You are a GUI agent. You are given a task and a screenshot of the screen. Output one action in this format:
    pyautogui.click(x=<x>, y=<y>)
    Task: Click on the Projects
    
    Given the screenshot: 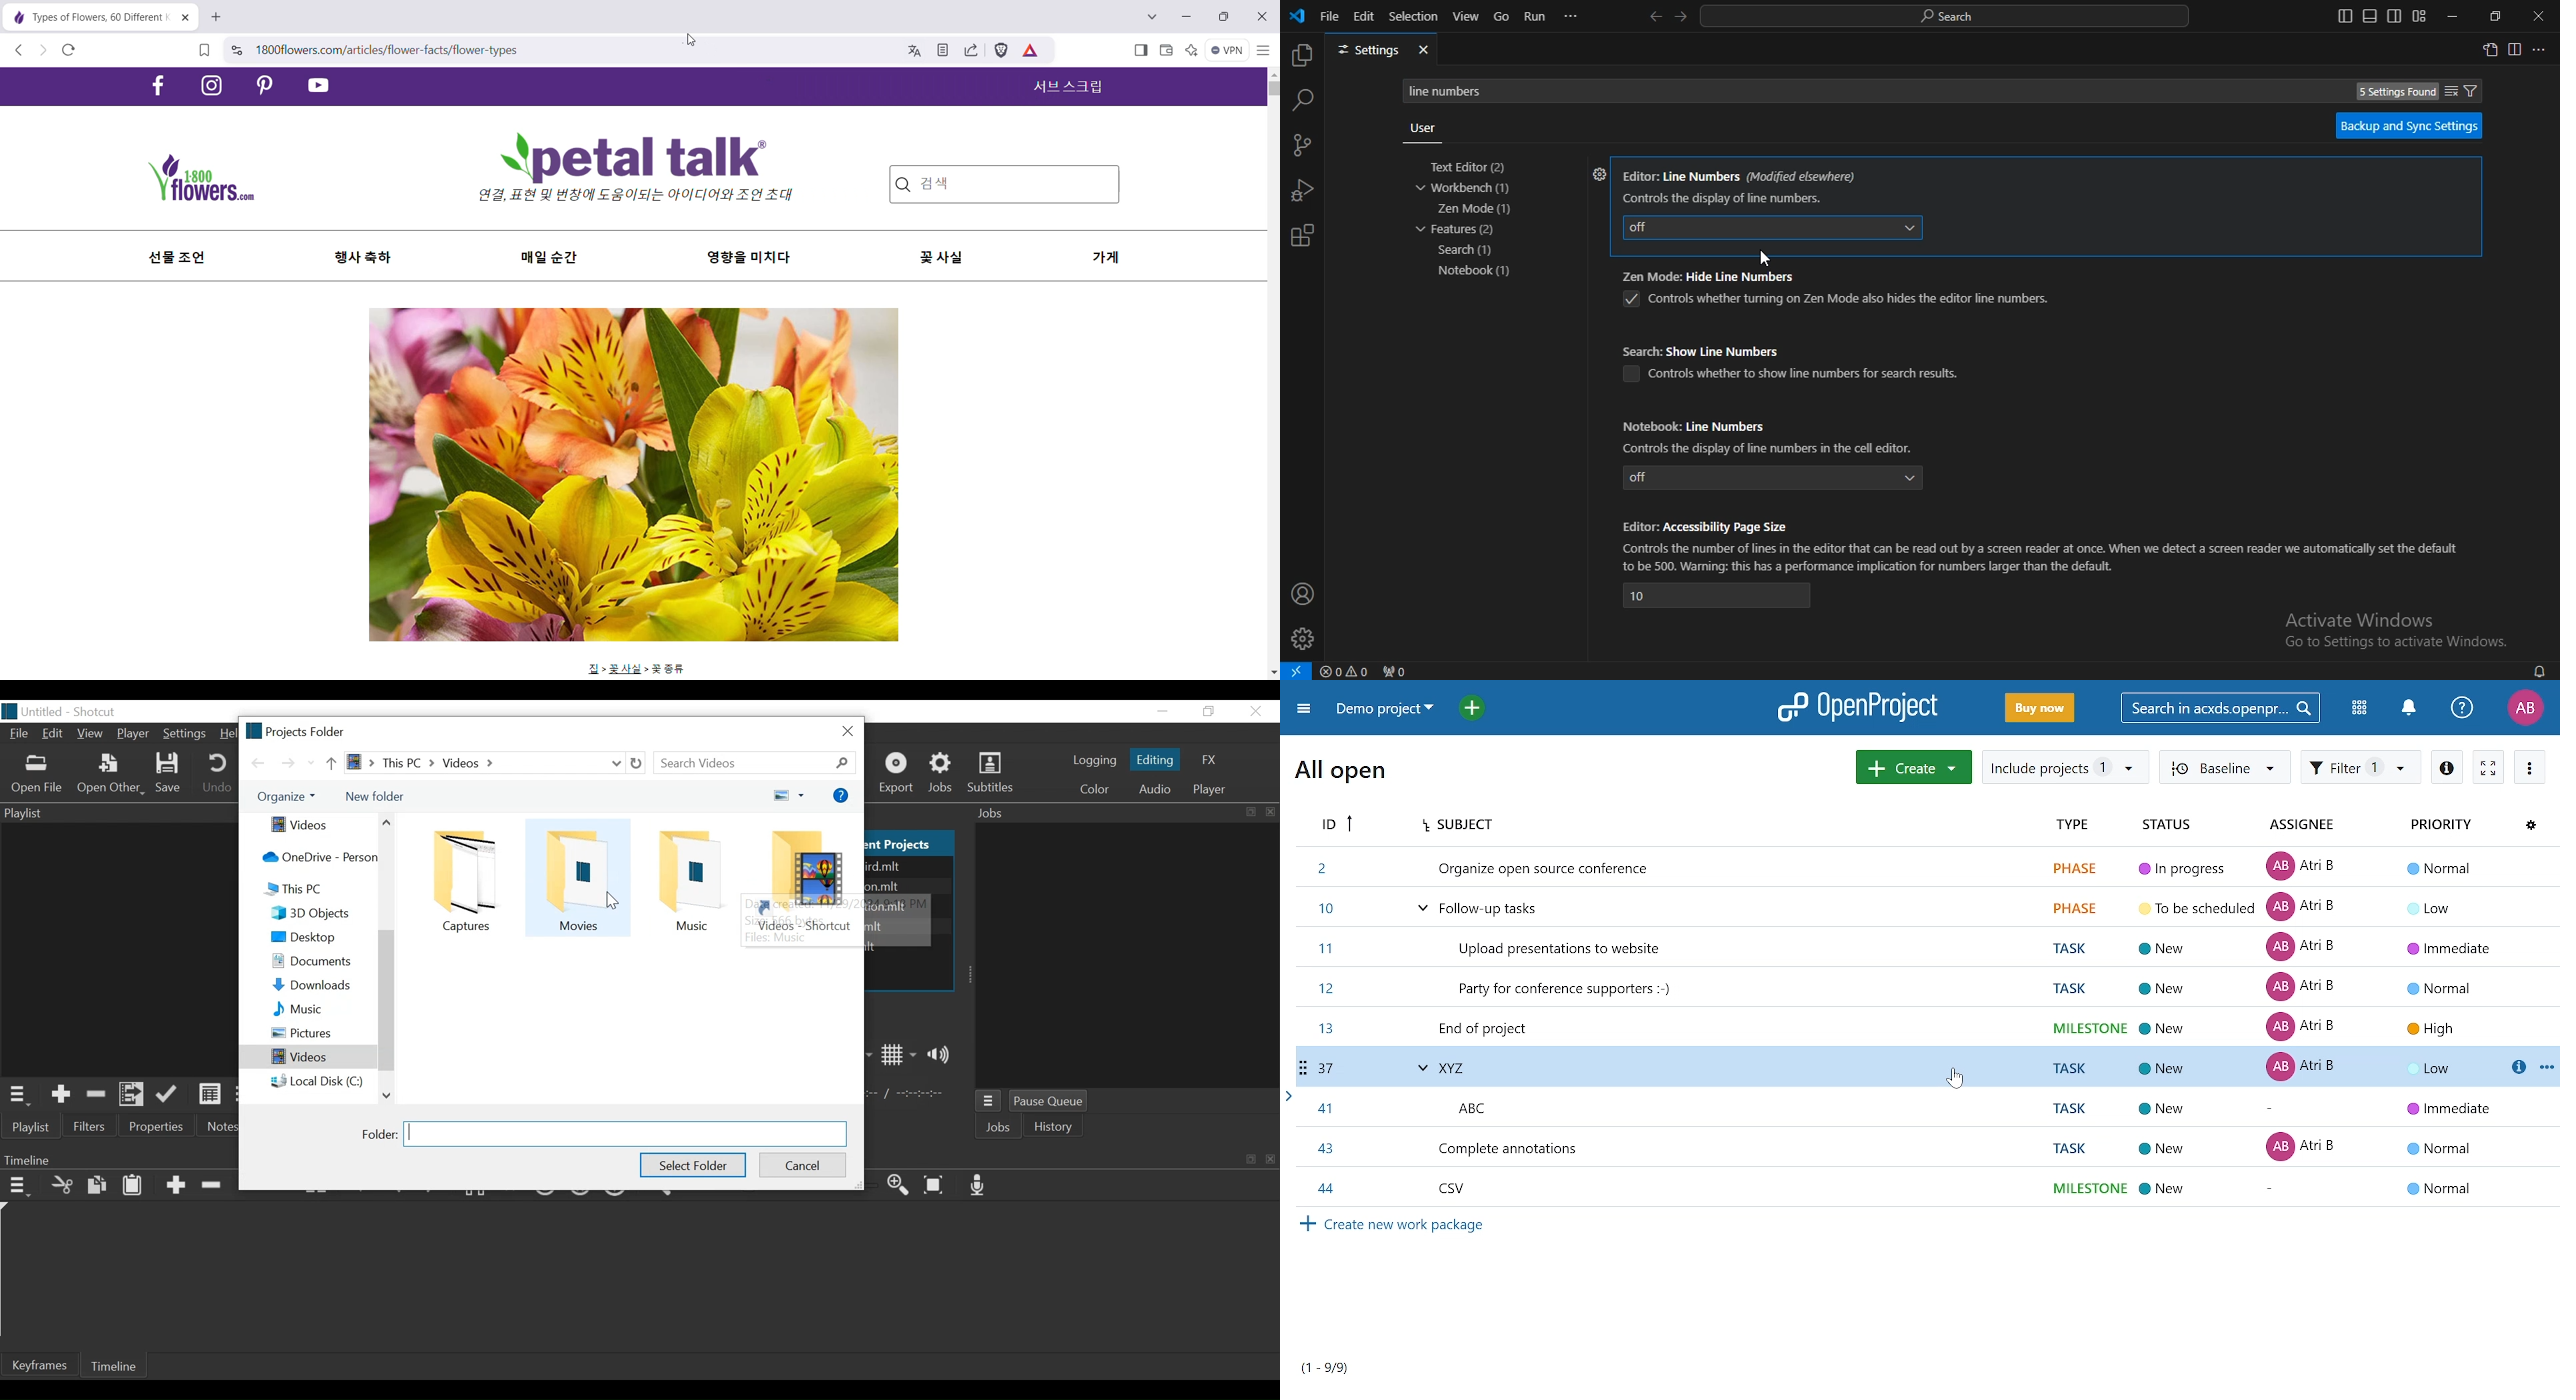 What is the action you would take?
    pyautogui.click(x=1386, y=711)
    